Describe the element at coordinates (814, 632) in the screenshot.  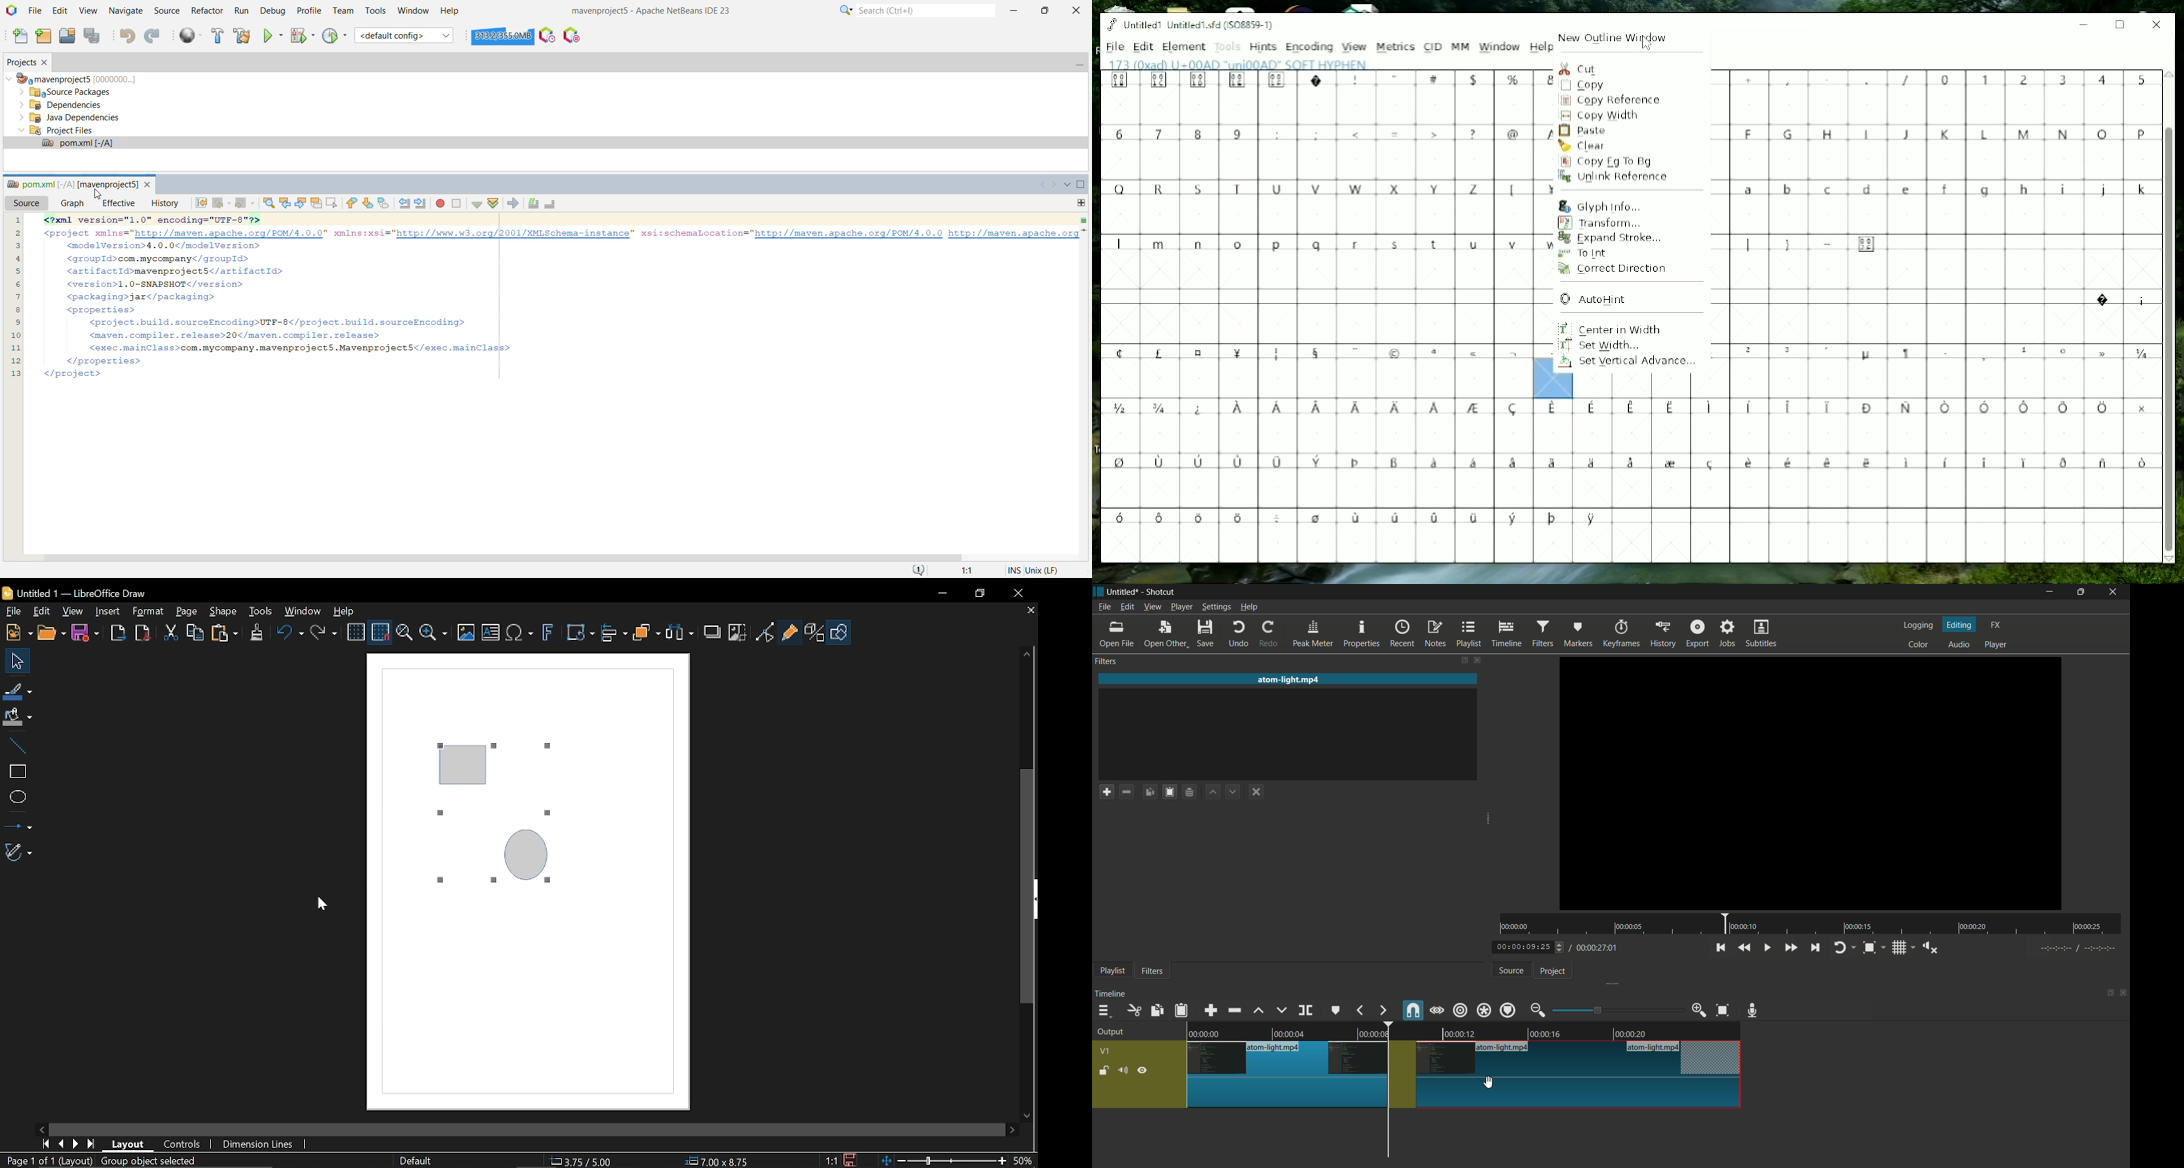
I see `Toggle extrusion` at that location.